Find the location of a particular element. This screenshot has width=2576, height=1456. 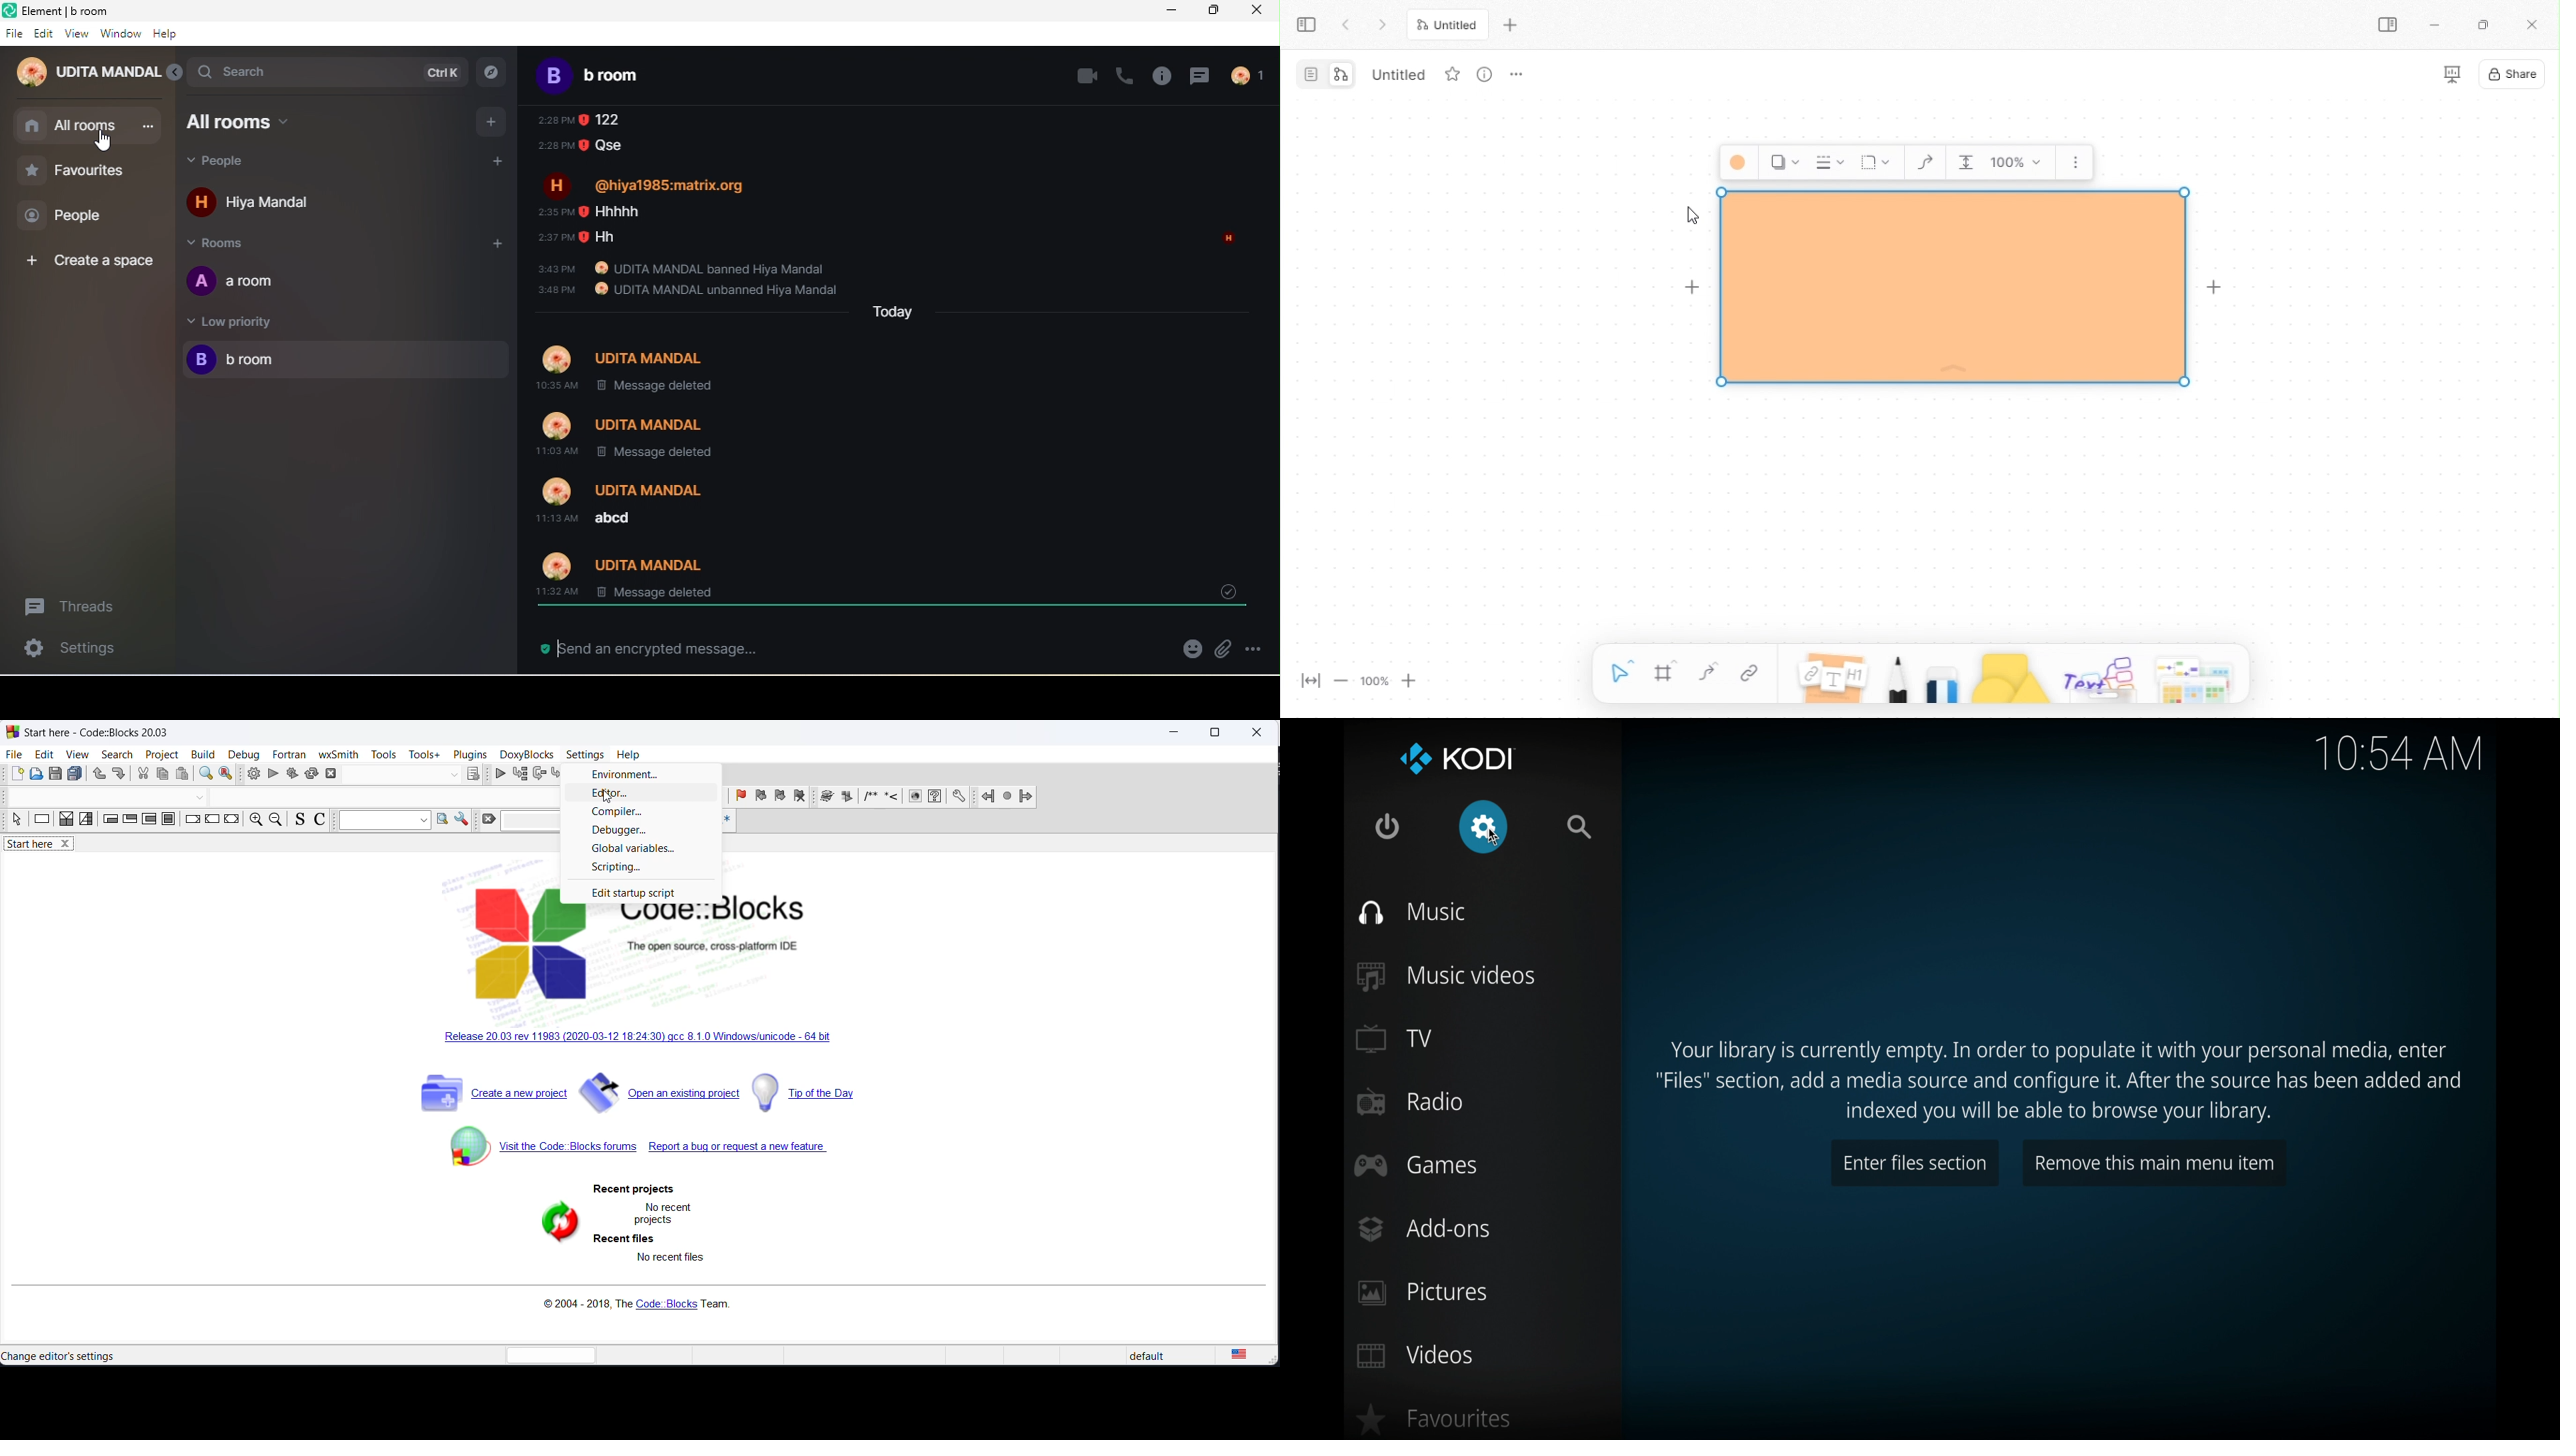

tools+ is located at coordinates (423, 755).